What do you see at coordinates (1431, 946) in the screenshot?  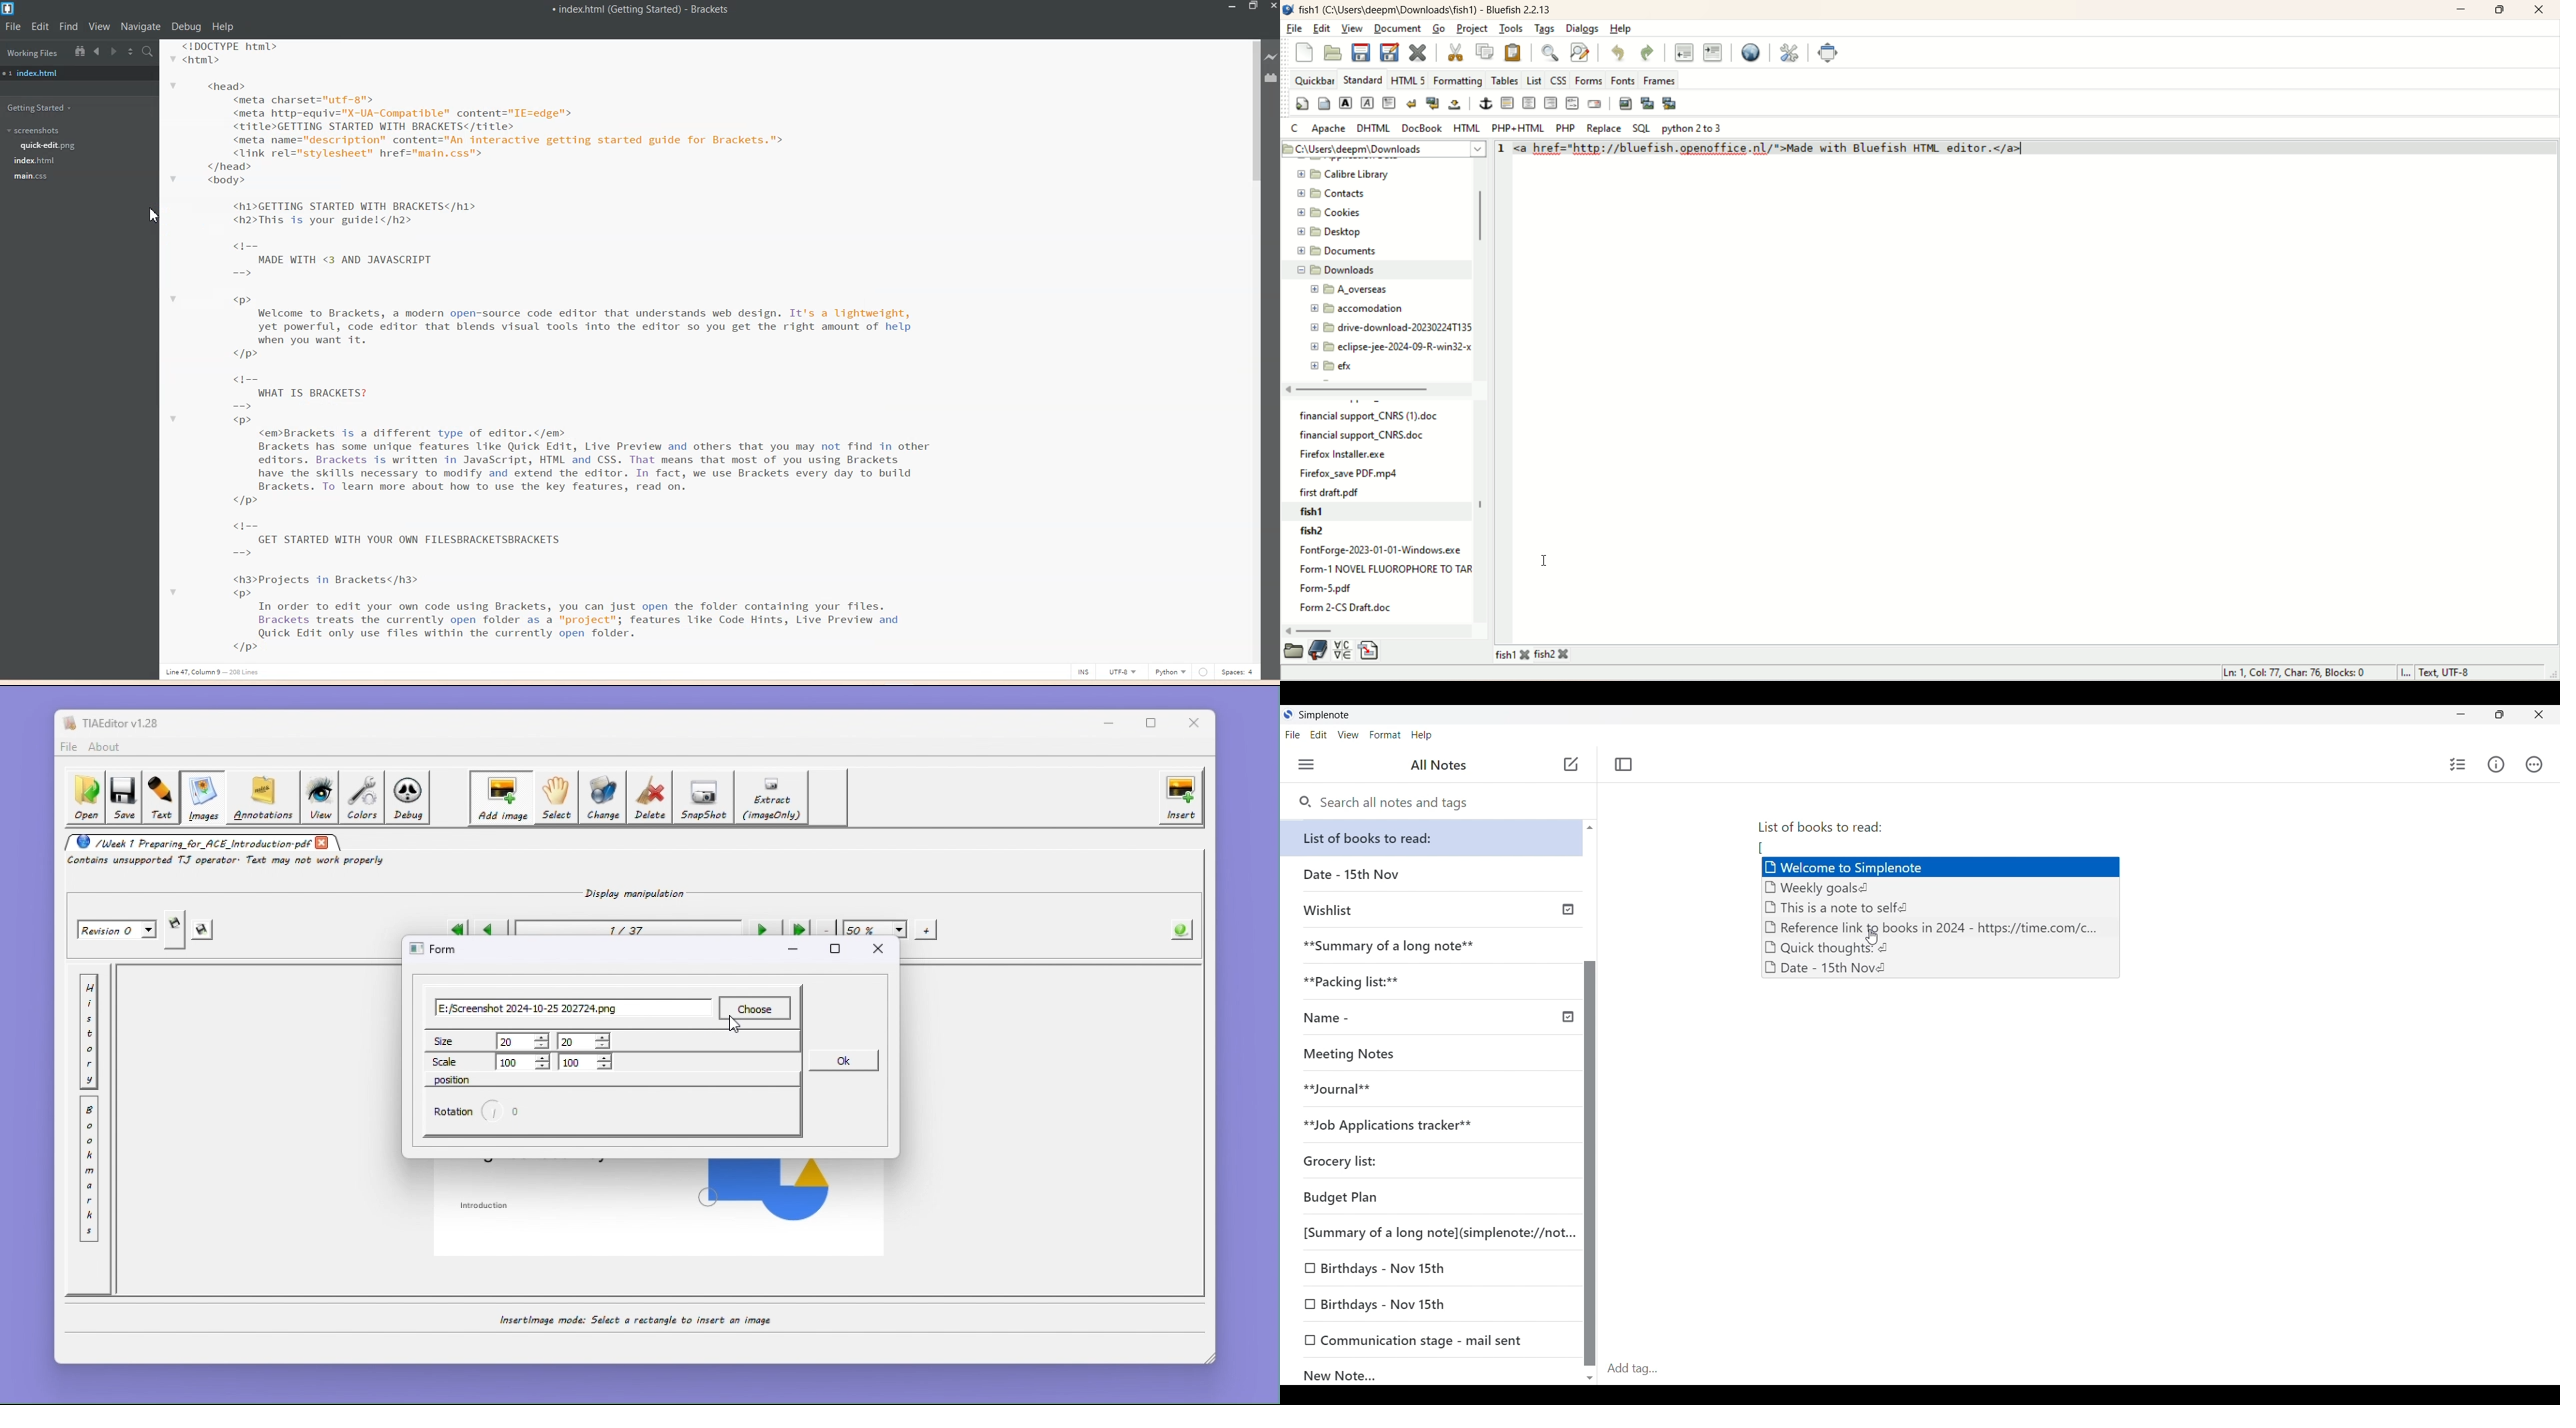 I see `**Summary of a long note**` at bounding box center [1431, 946].